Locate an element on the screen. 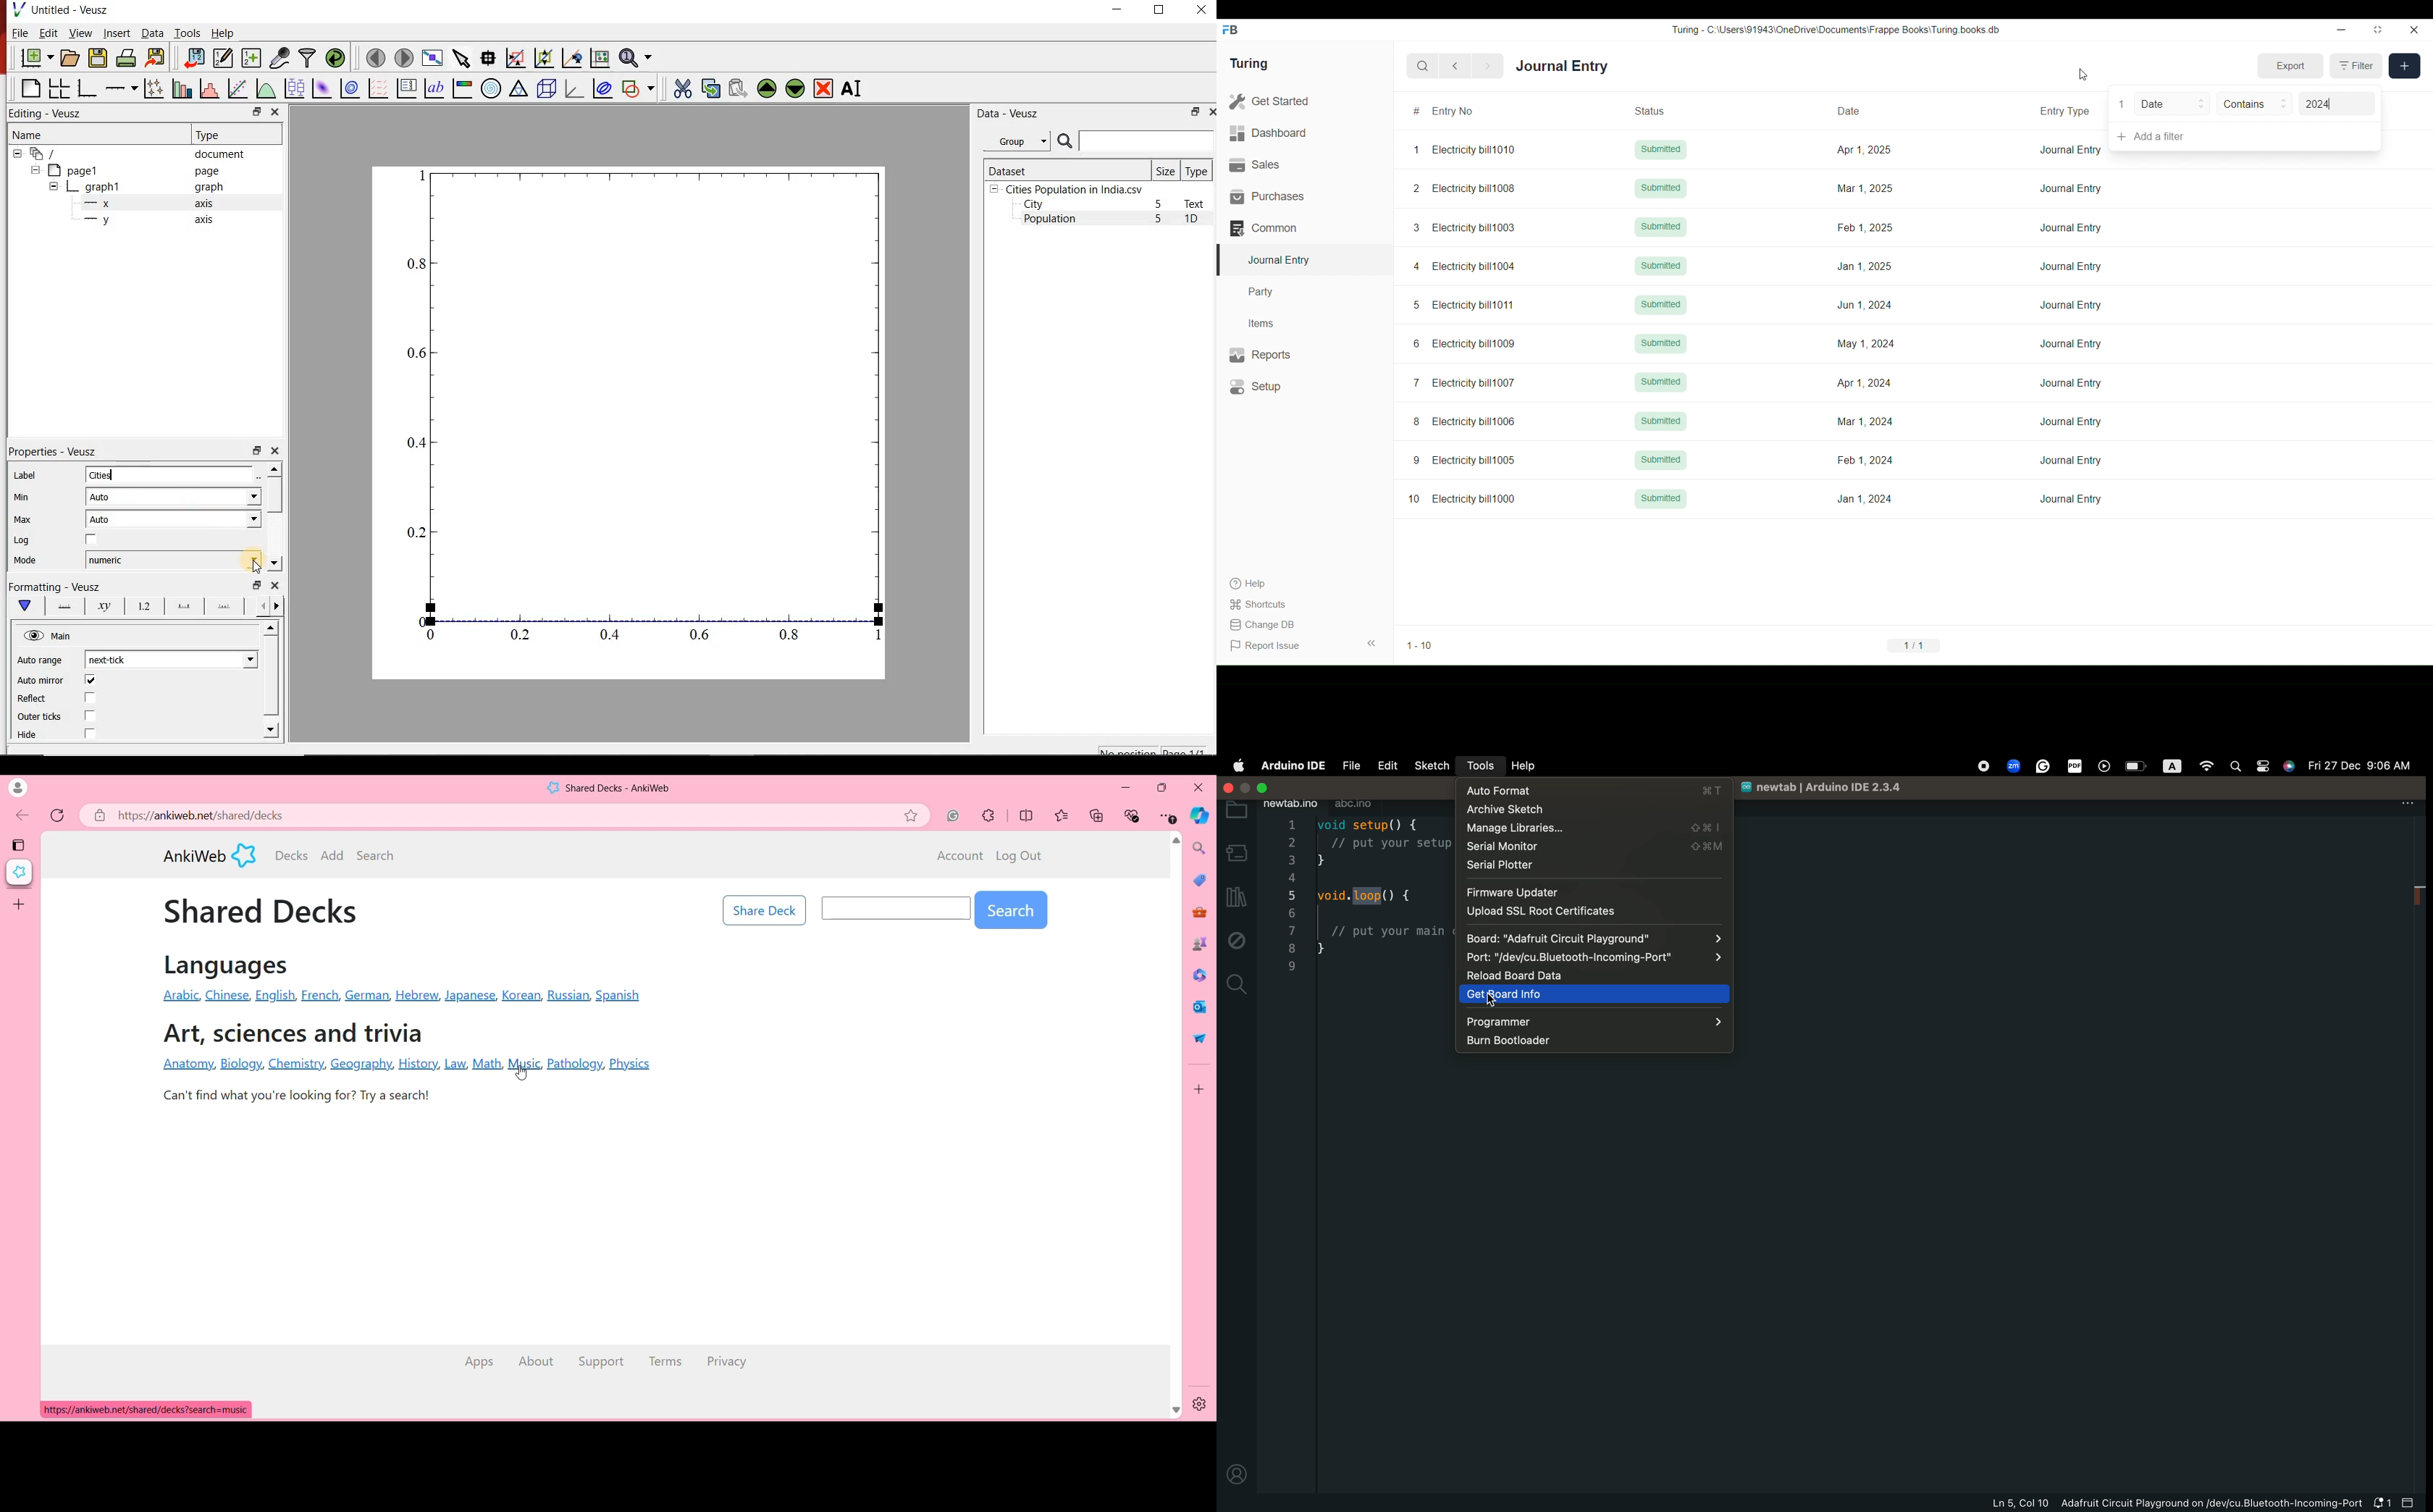 Image resolution: width=2436 pixels, height=1512 pixels. Change dimension is located at coordinates (2378, 29).